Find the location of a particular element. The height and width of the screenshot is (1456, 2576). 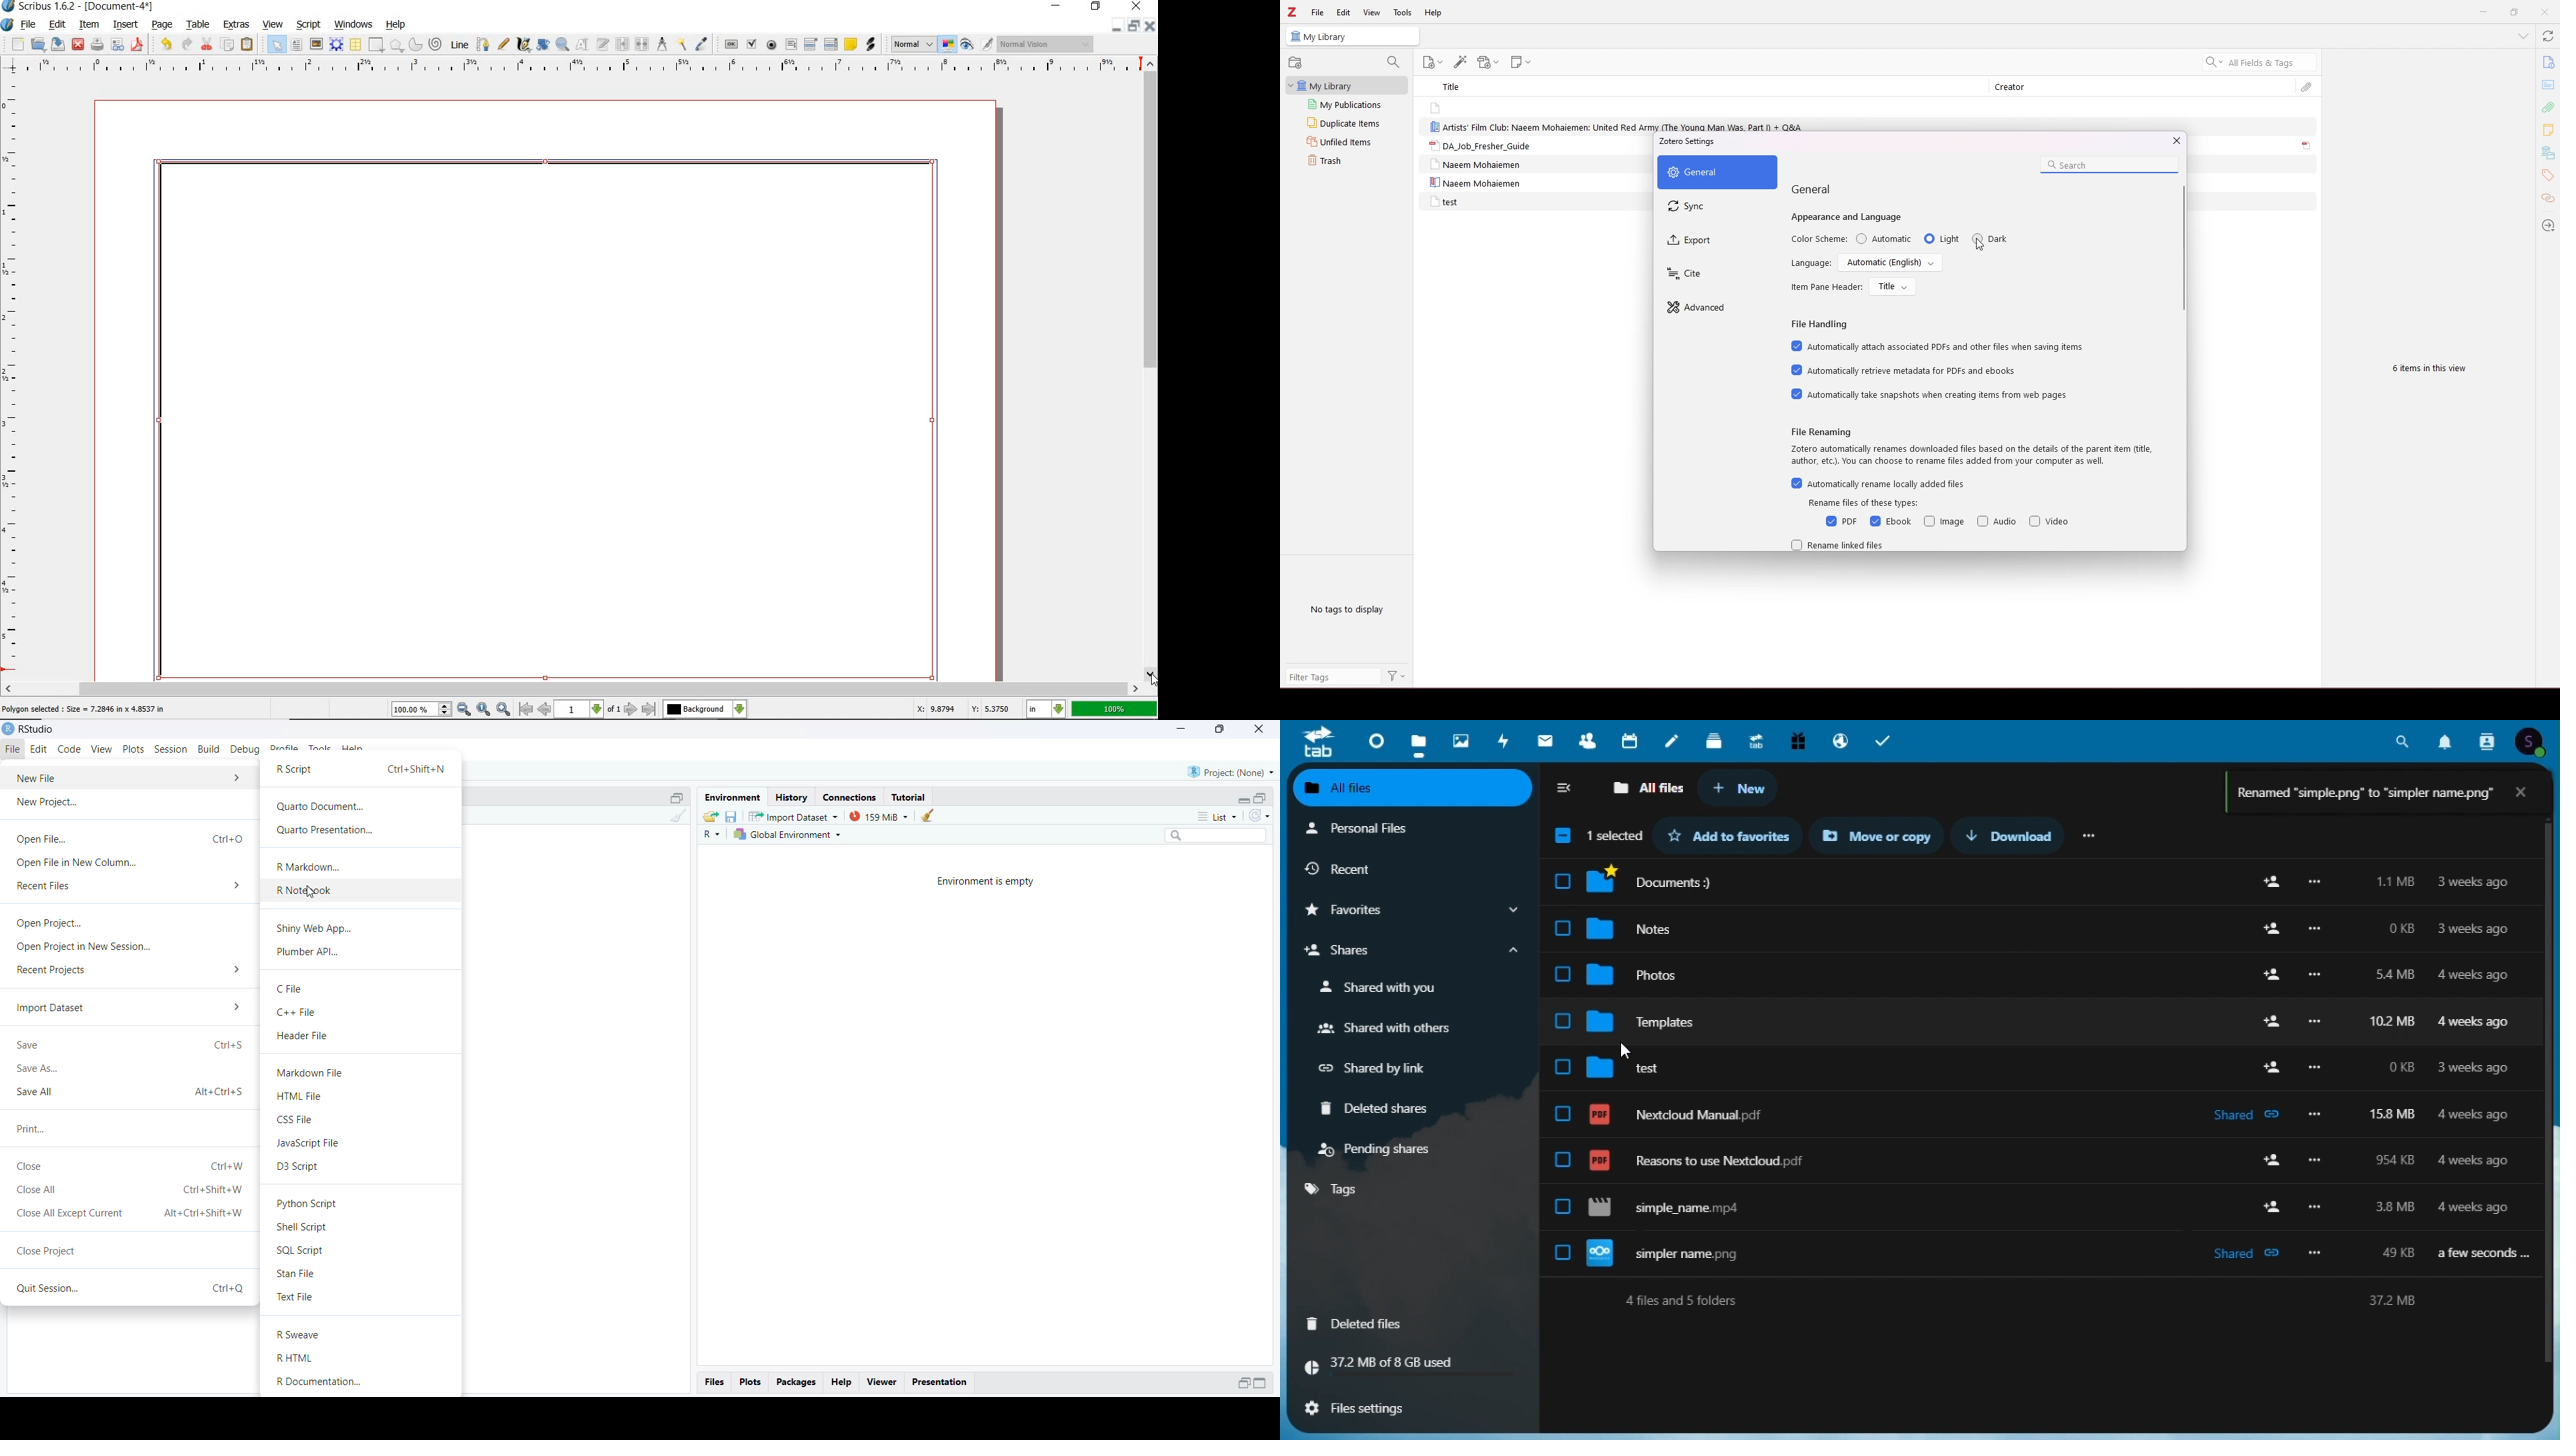

link text frames is located at coordinates (621, 43).